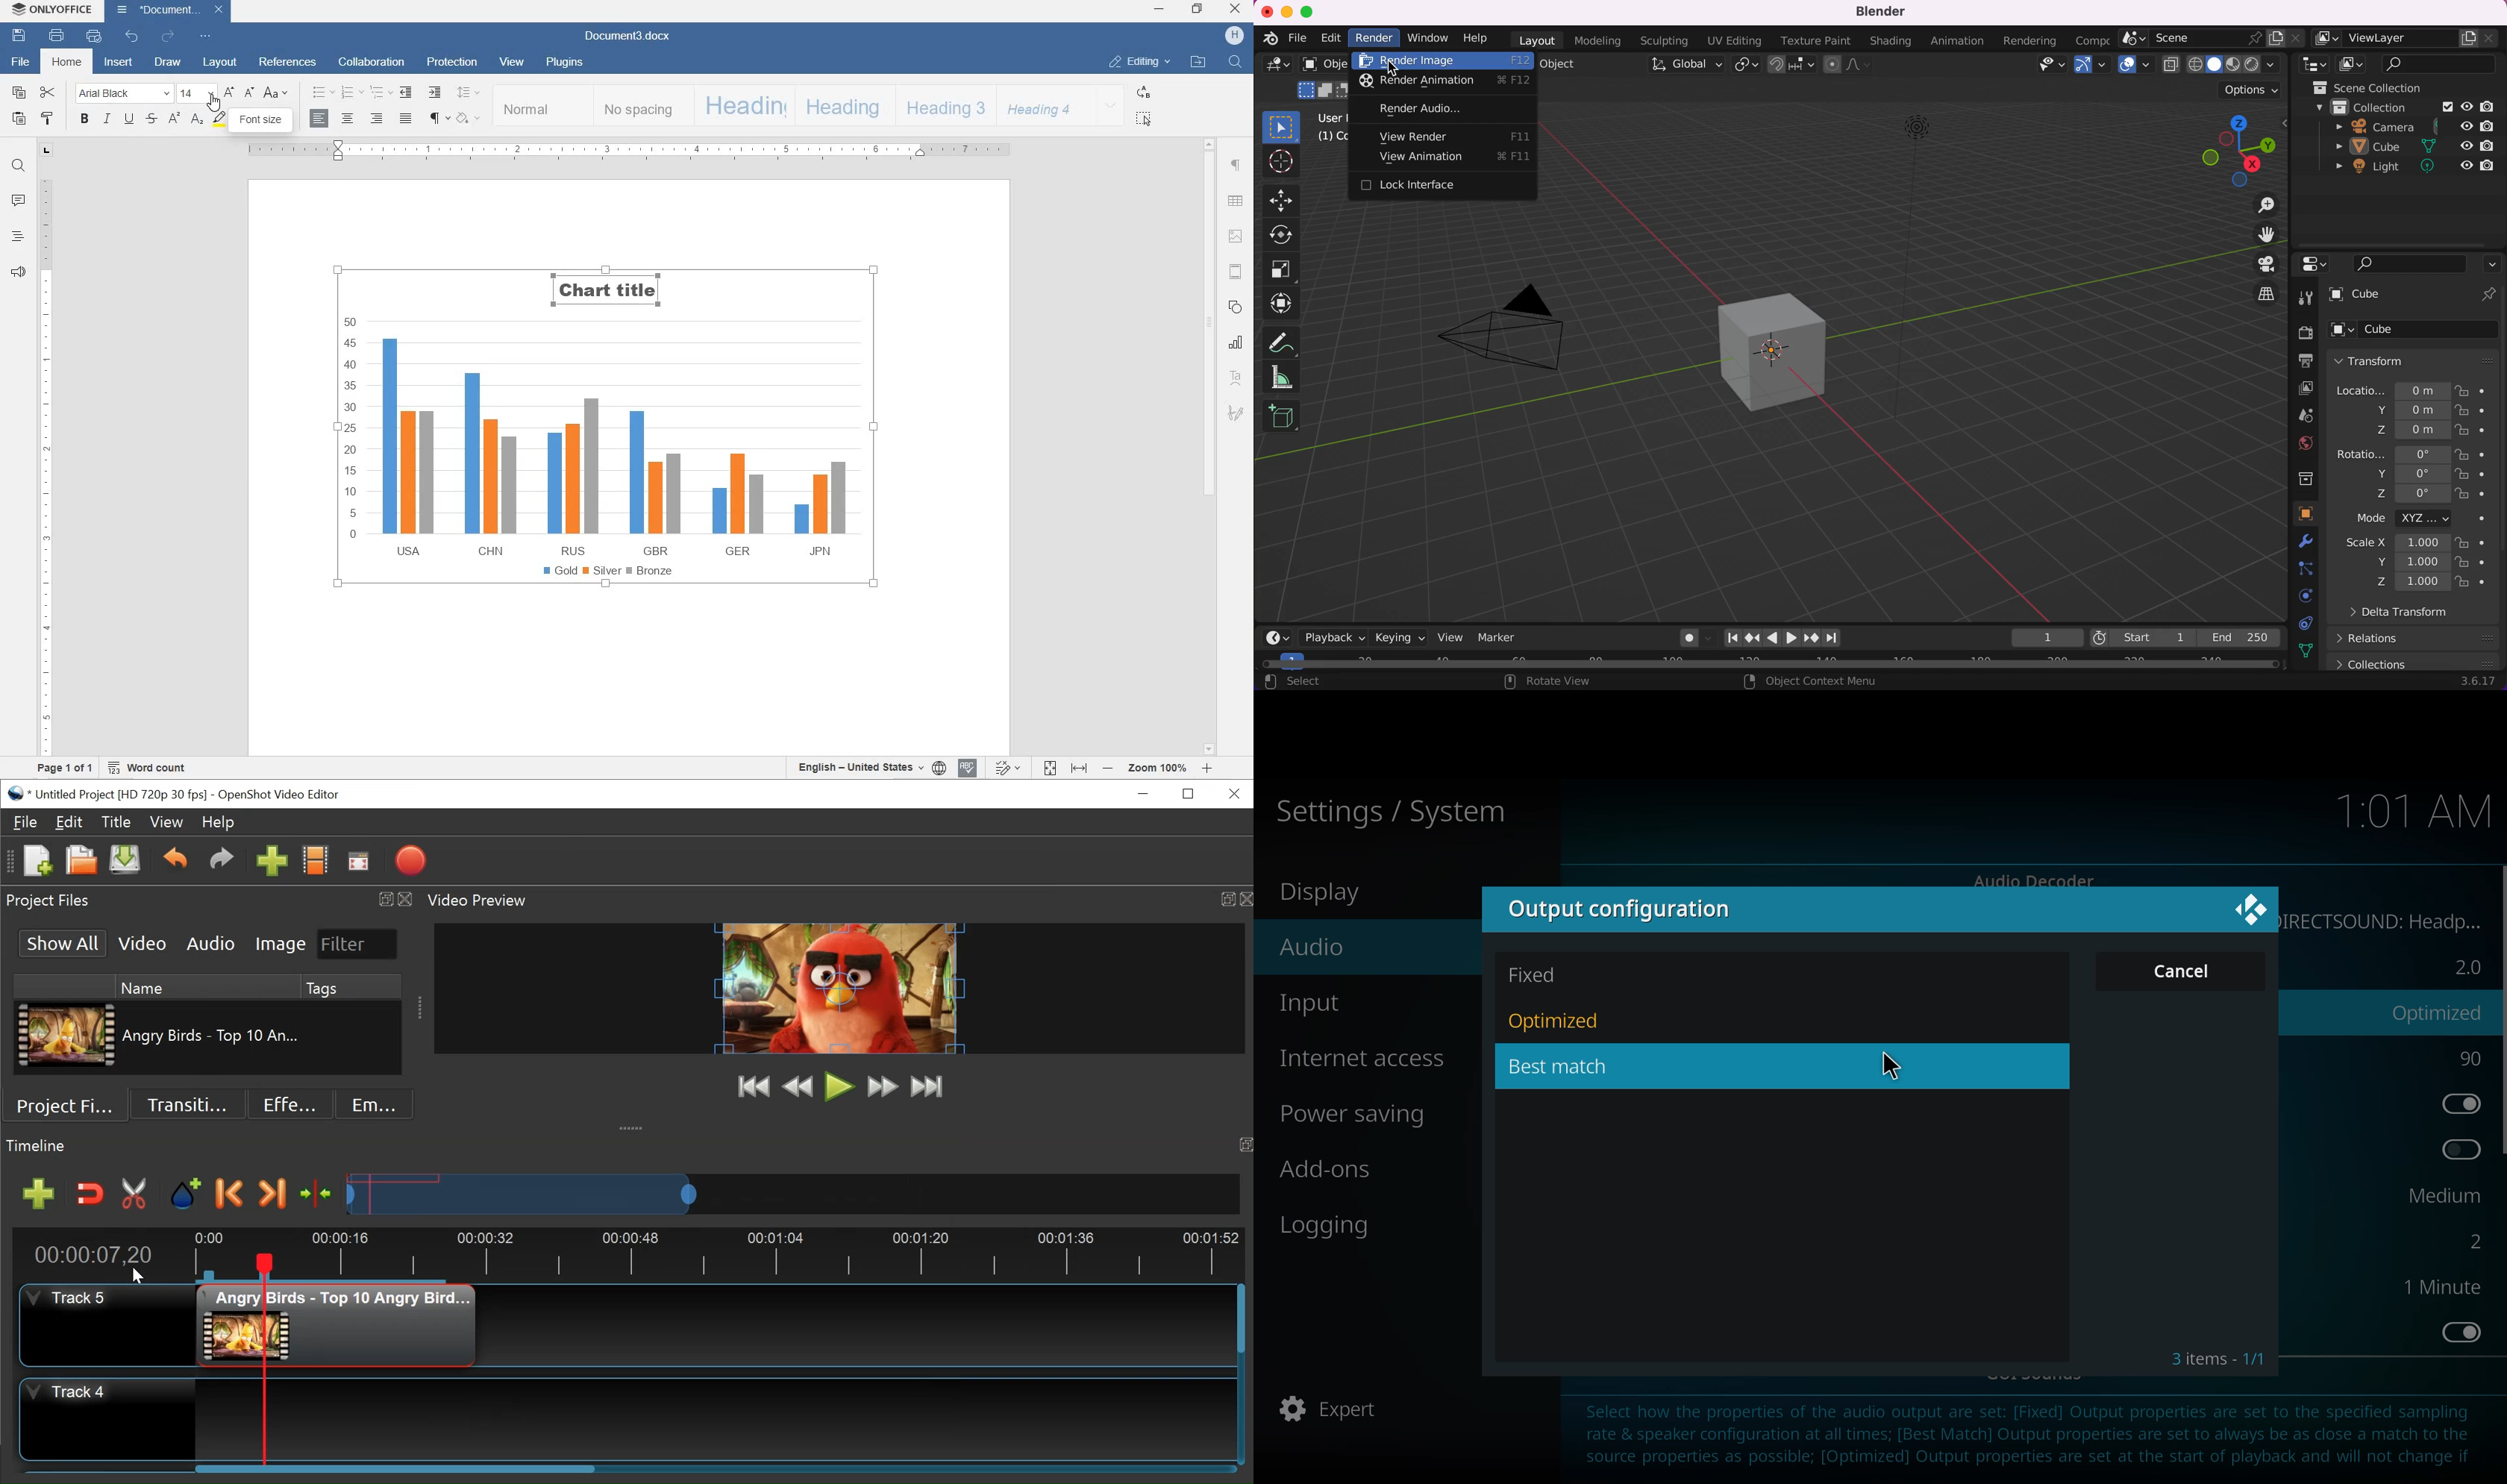 Image resolution: width=2520 pixels, height=1484 pixels. Describe the element at coordinates (1143, 795) in the screenshot. I see `minimize` at that location.